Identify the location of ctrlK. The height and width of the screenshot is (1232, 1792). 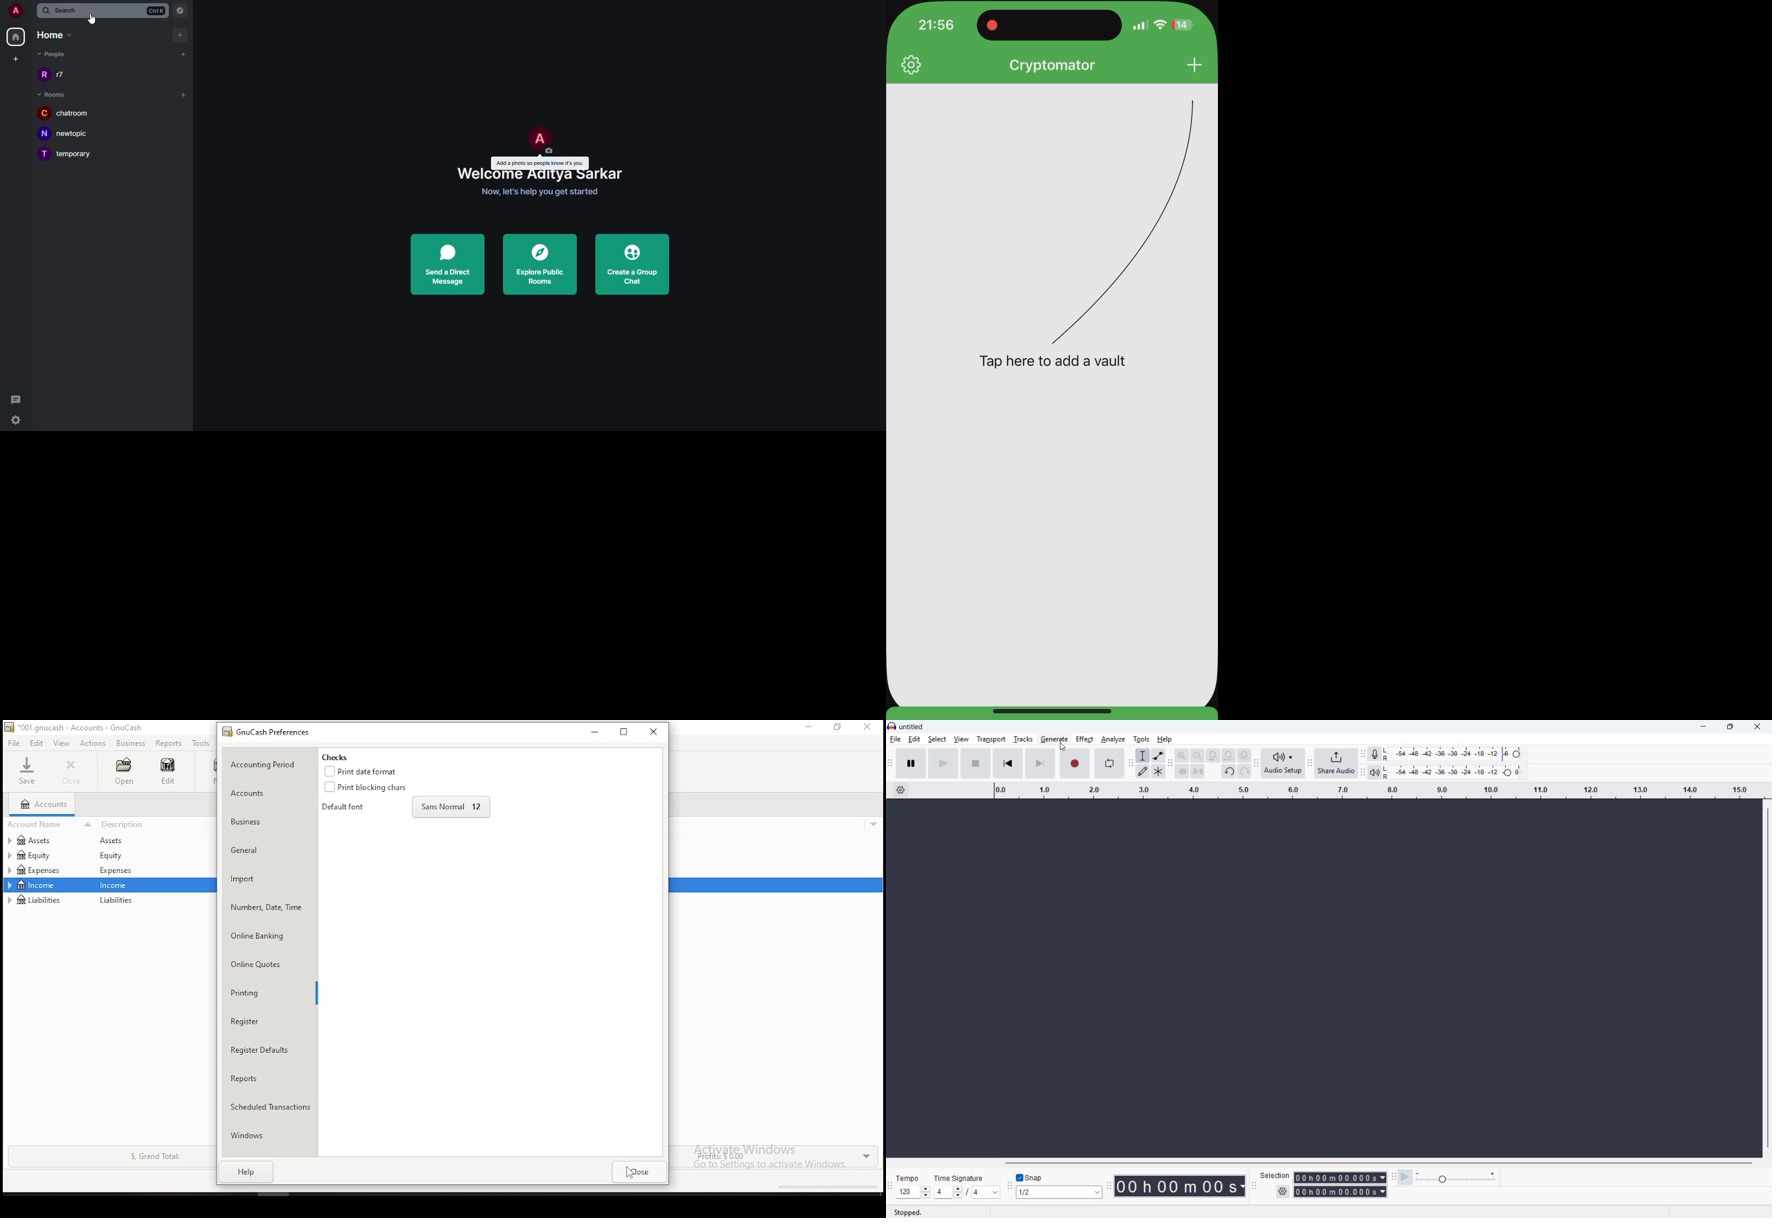
(156, 10).